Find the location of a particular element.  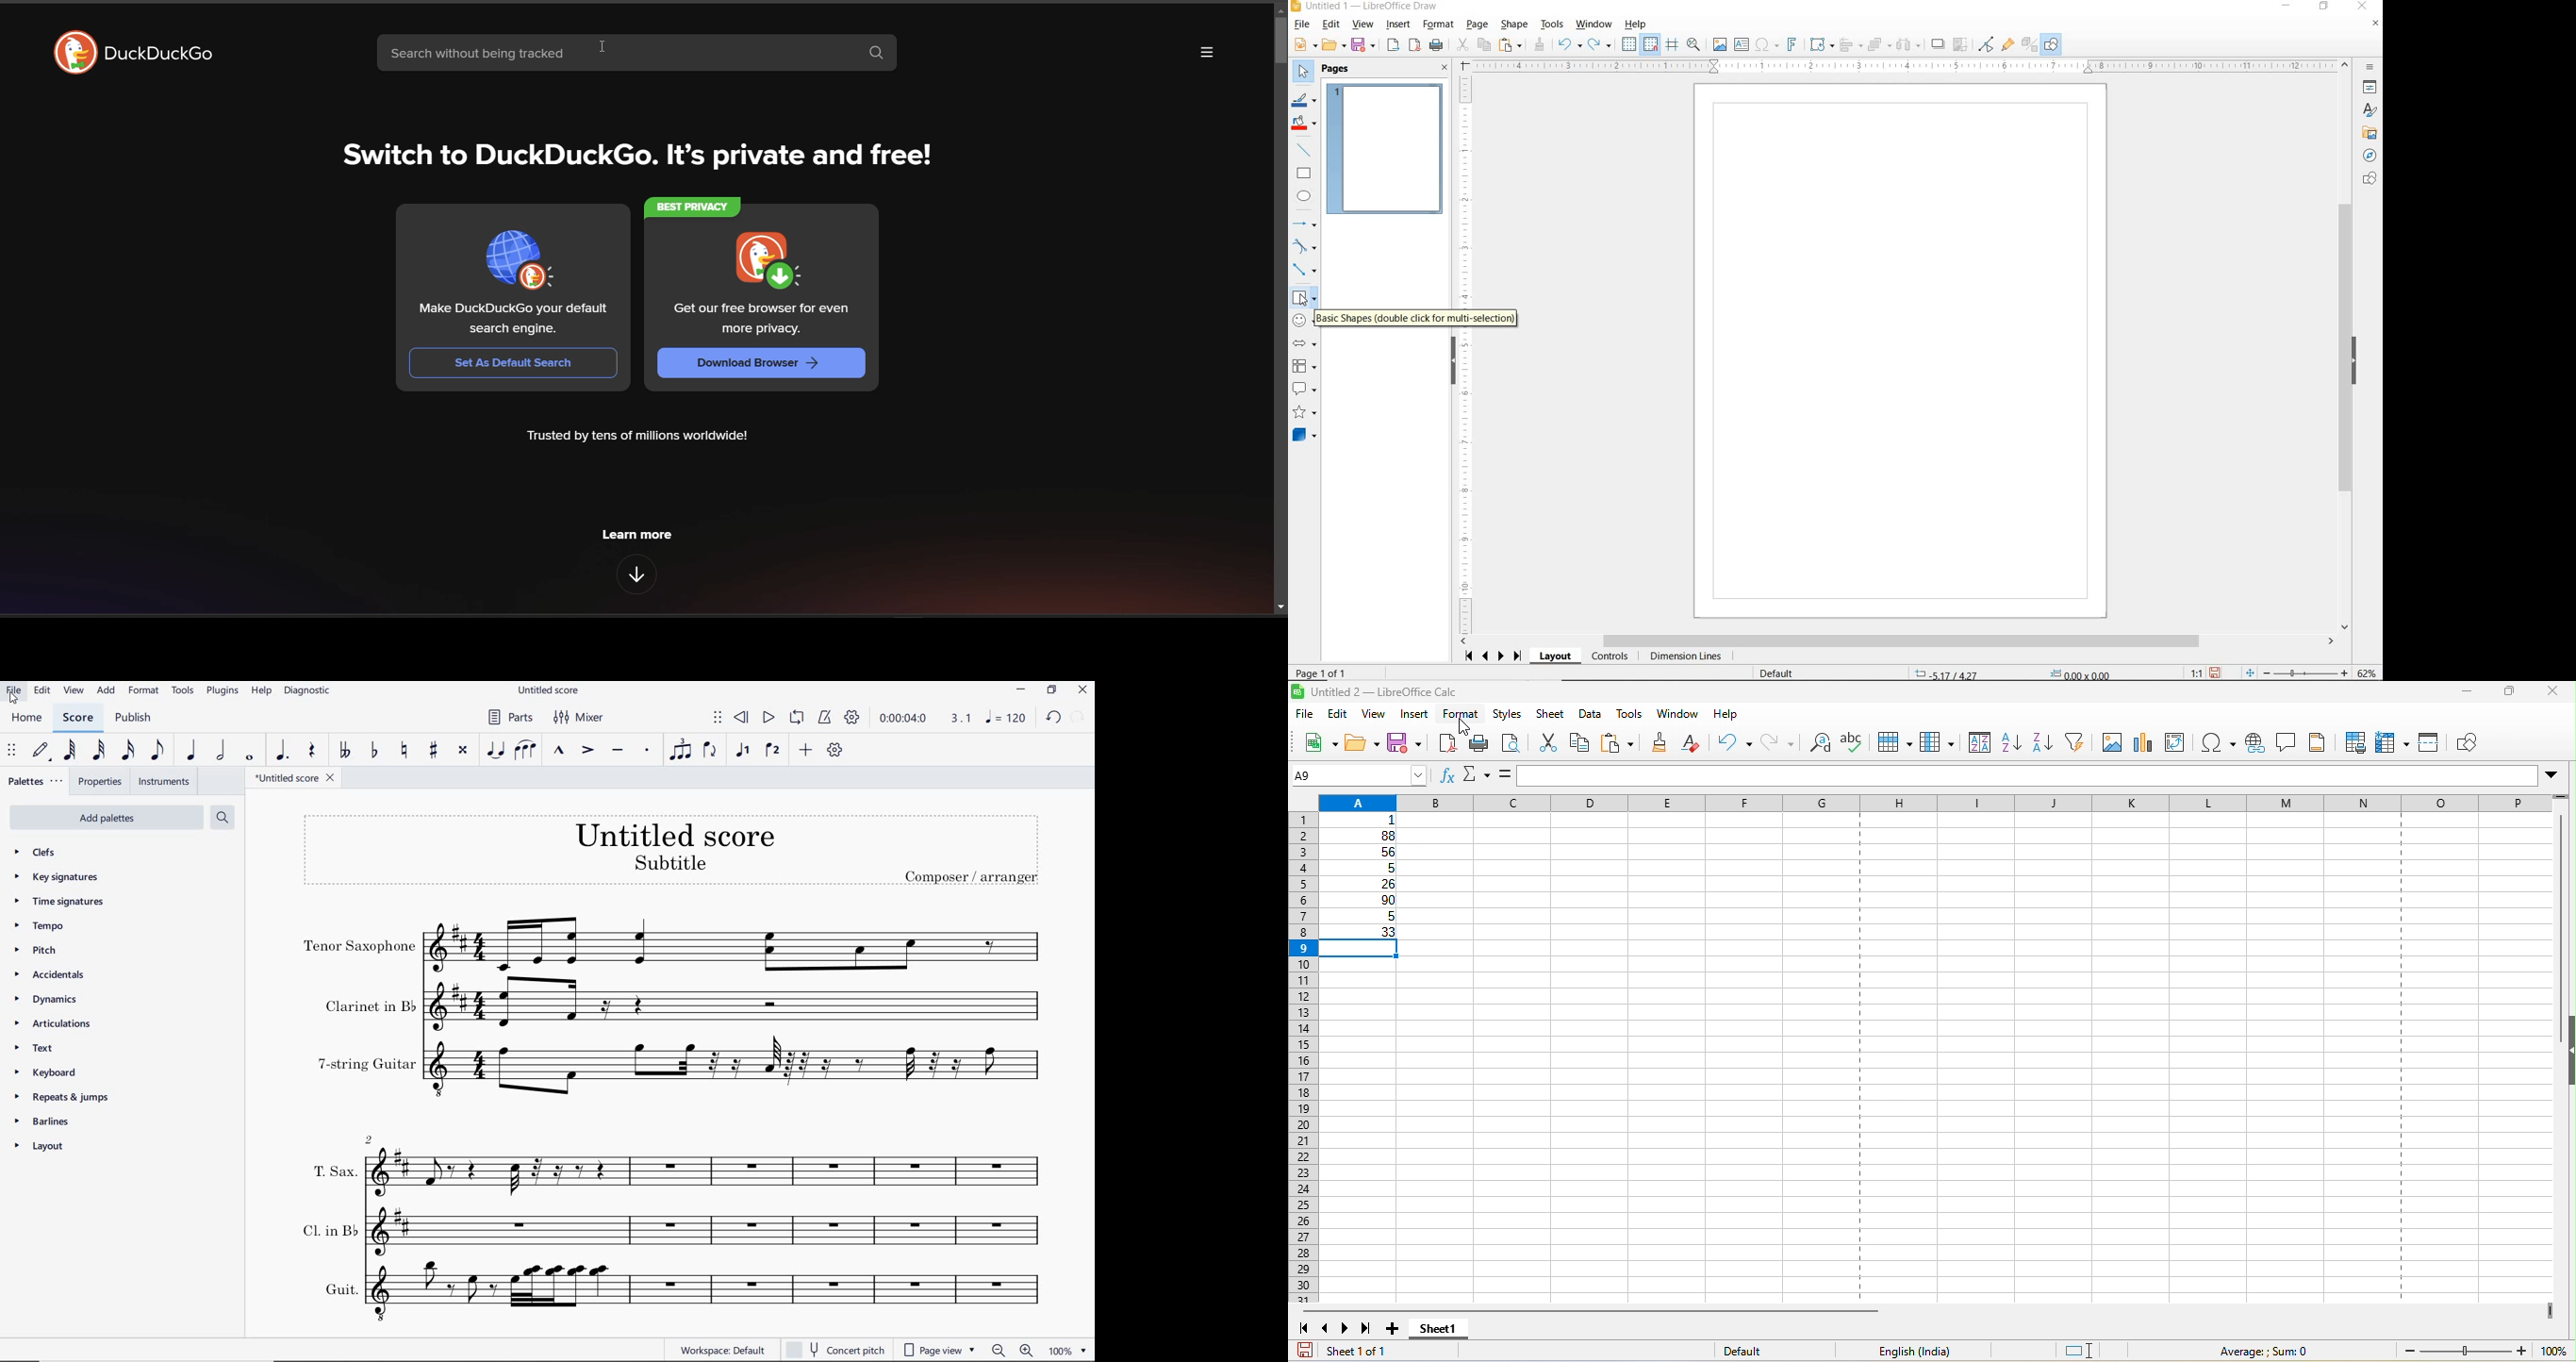

VIEW is located at coordinates (74, 689).